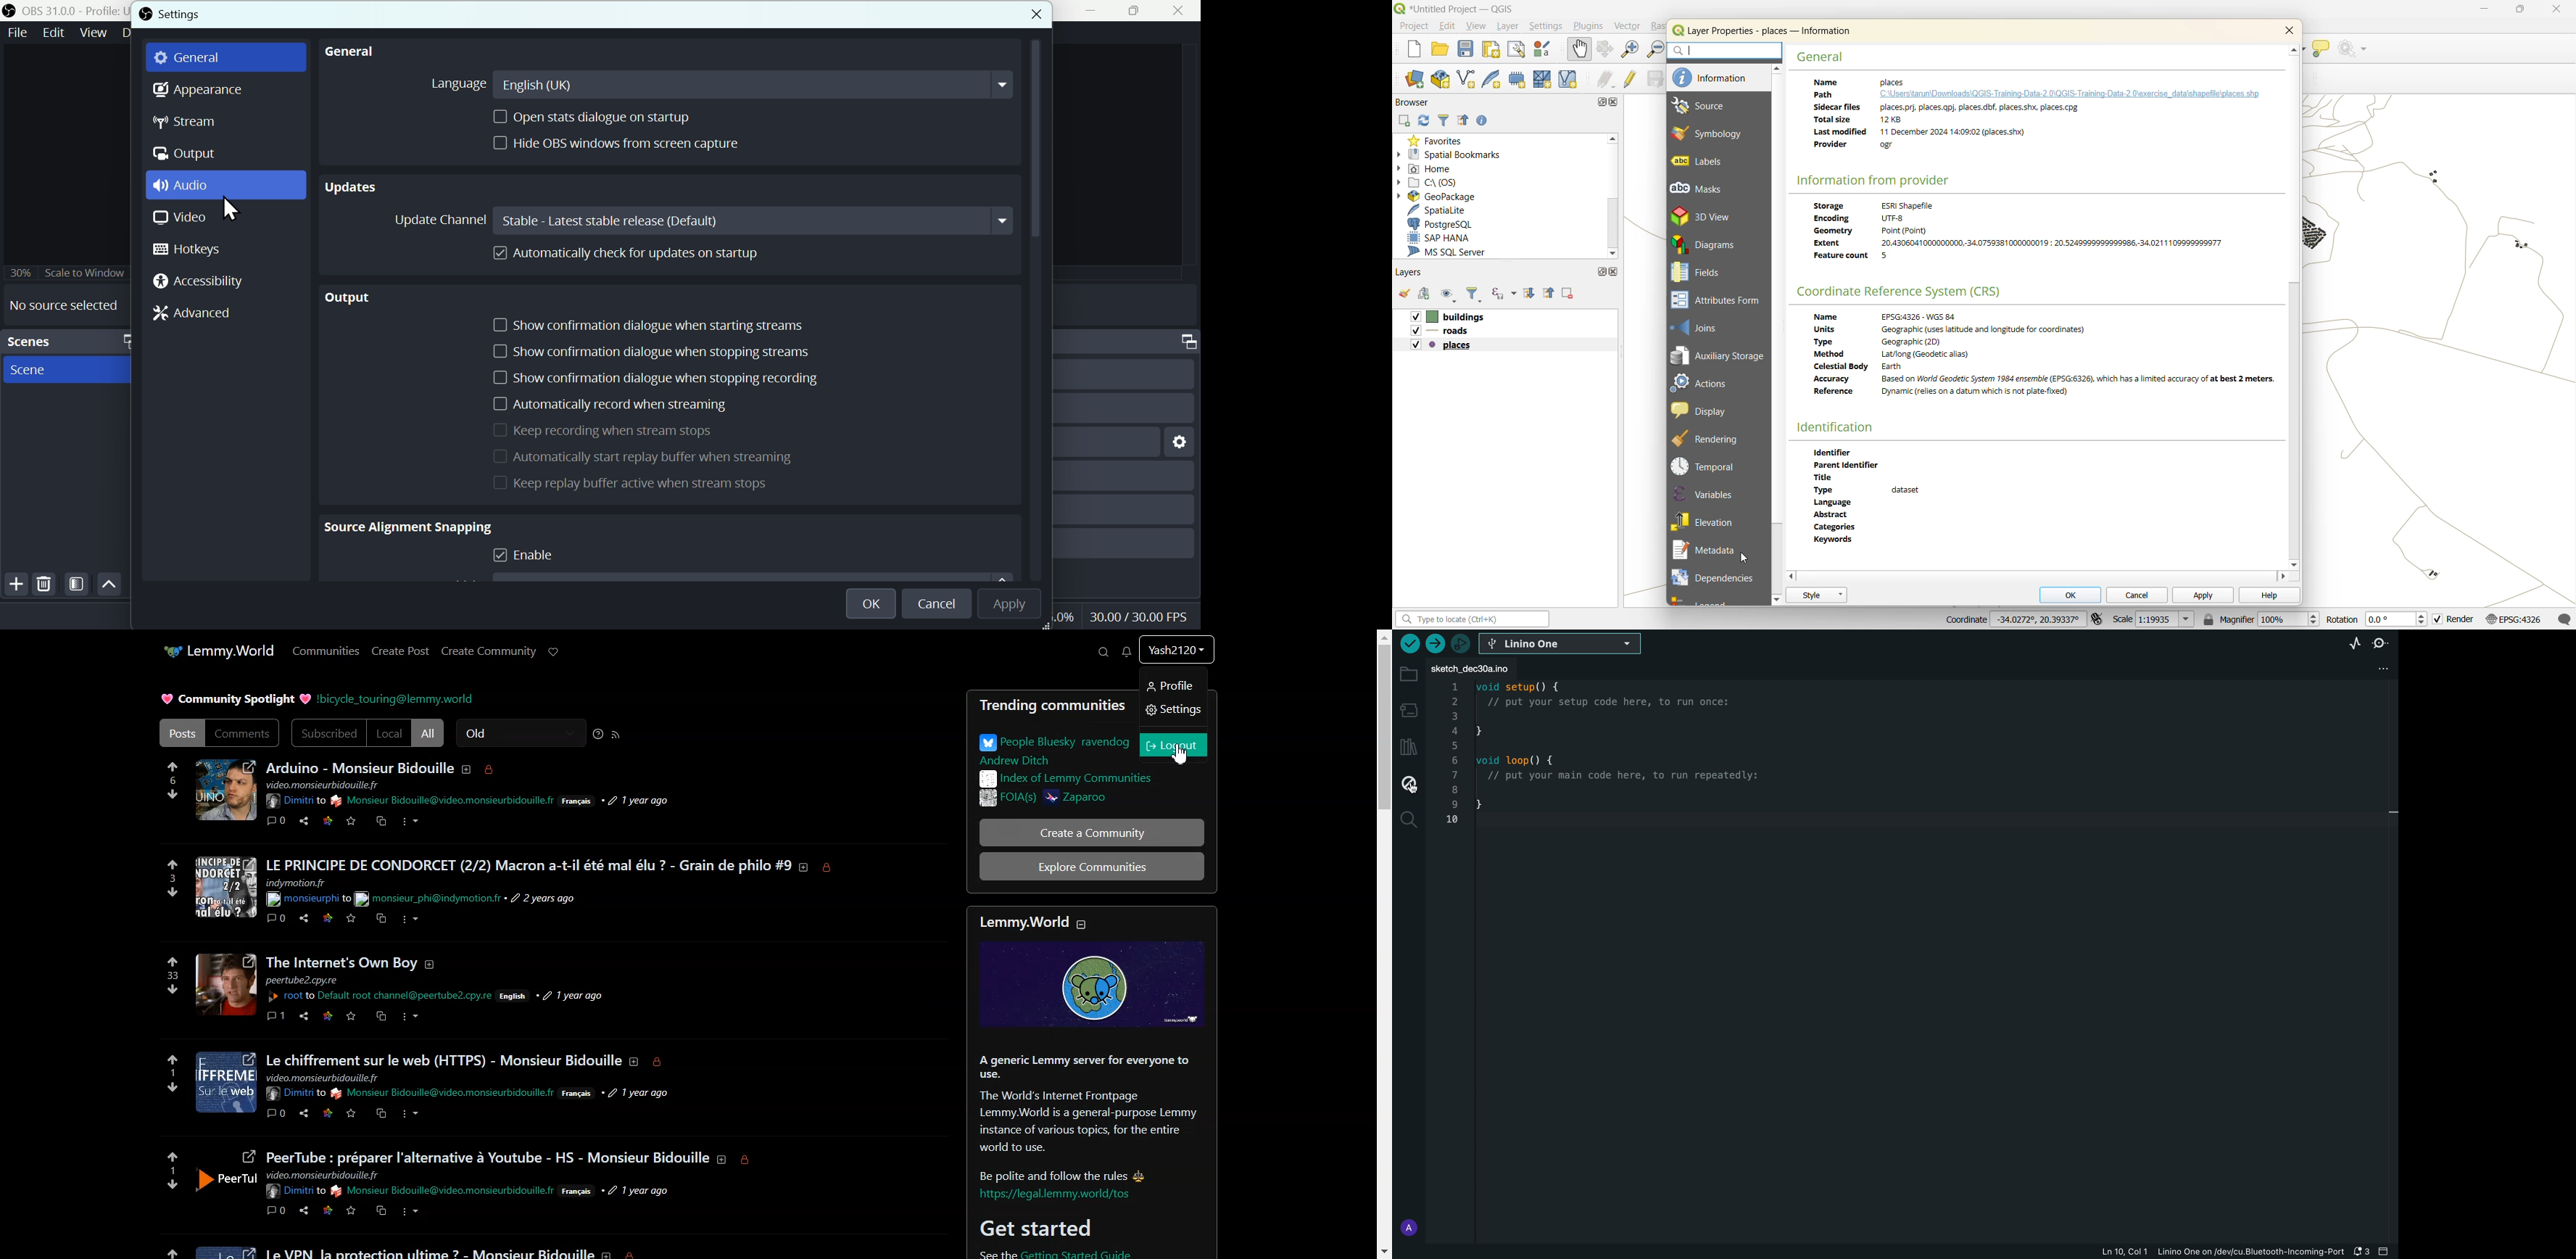  What do you see at coordinates (1768, 32) in the screenshot?
I see `layer properties` at bounding box center [1768, 32].